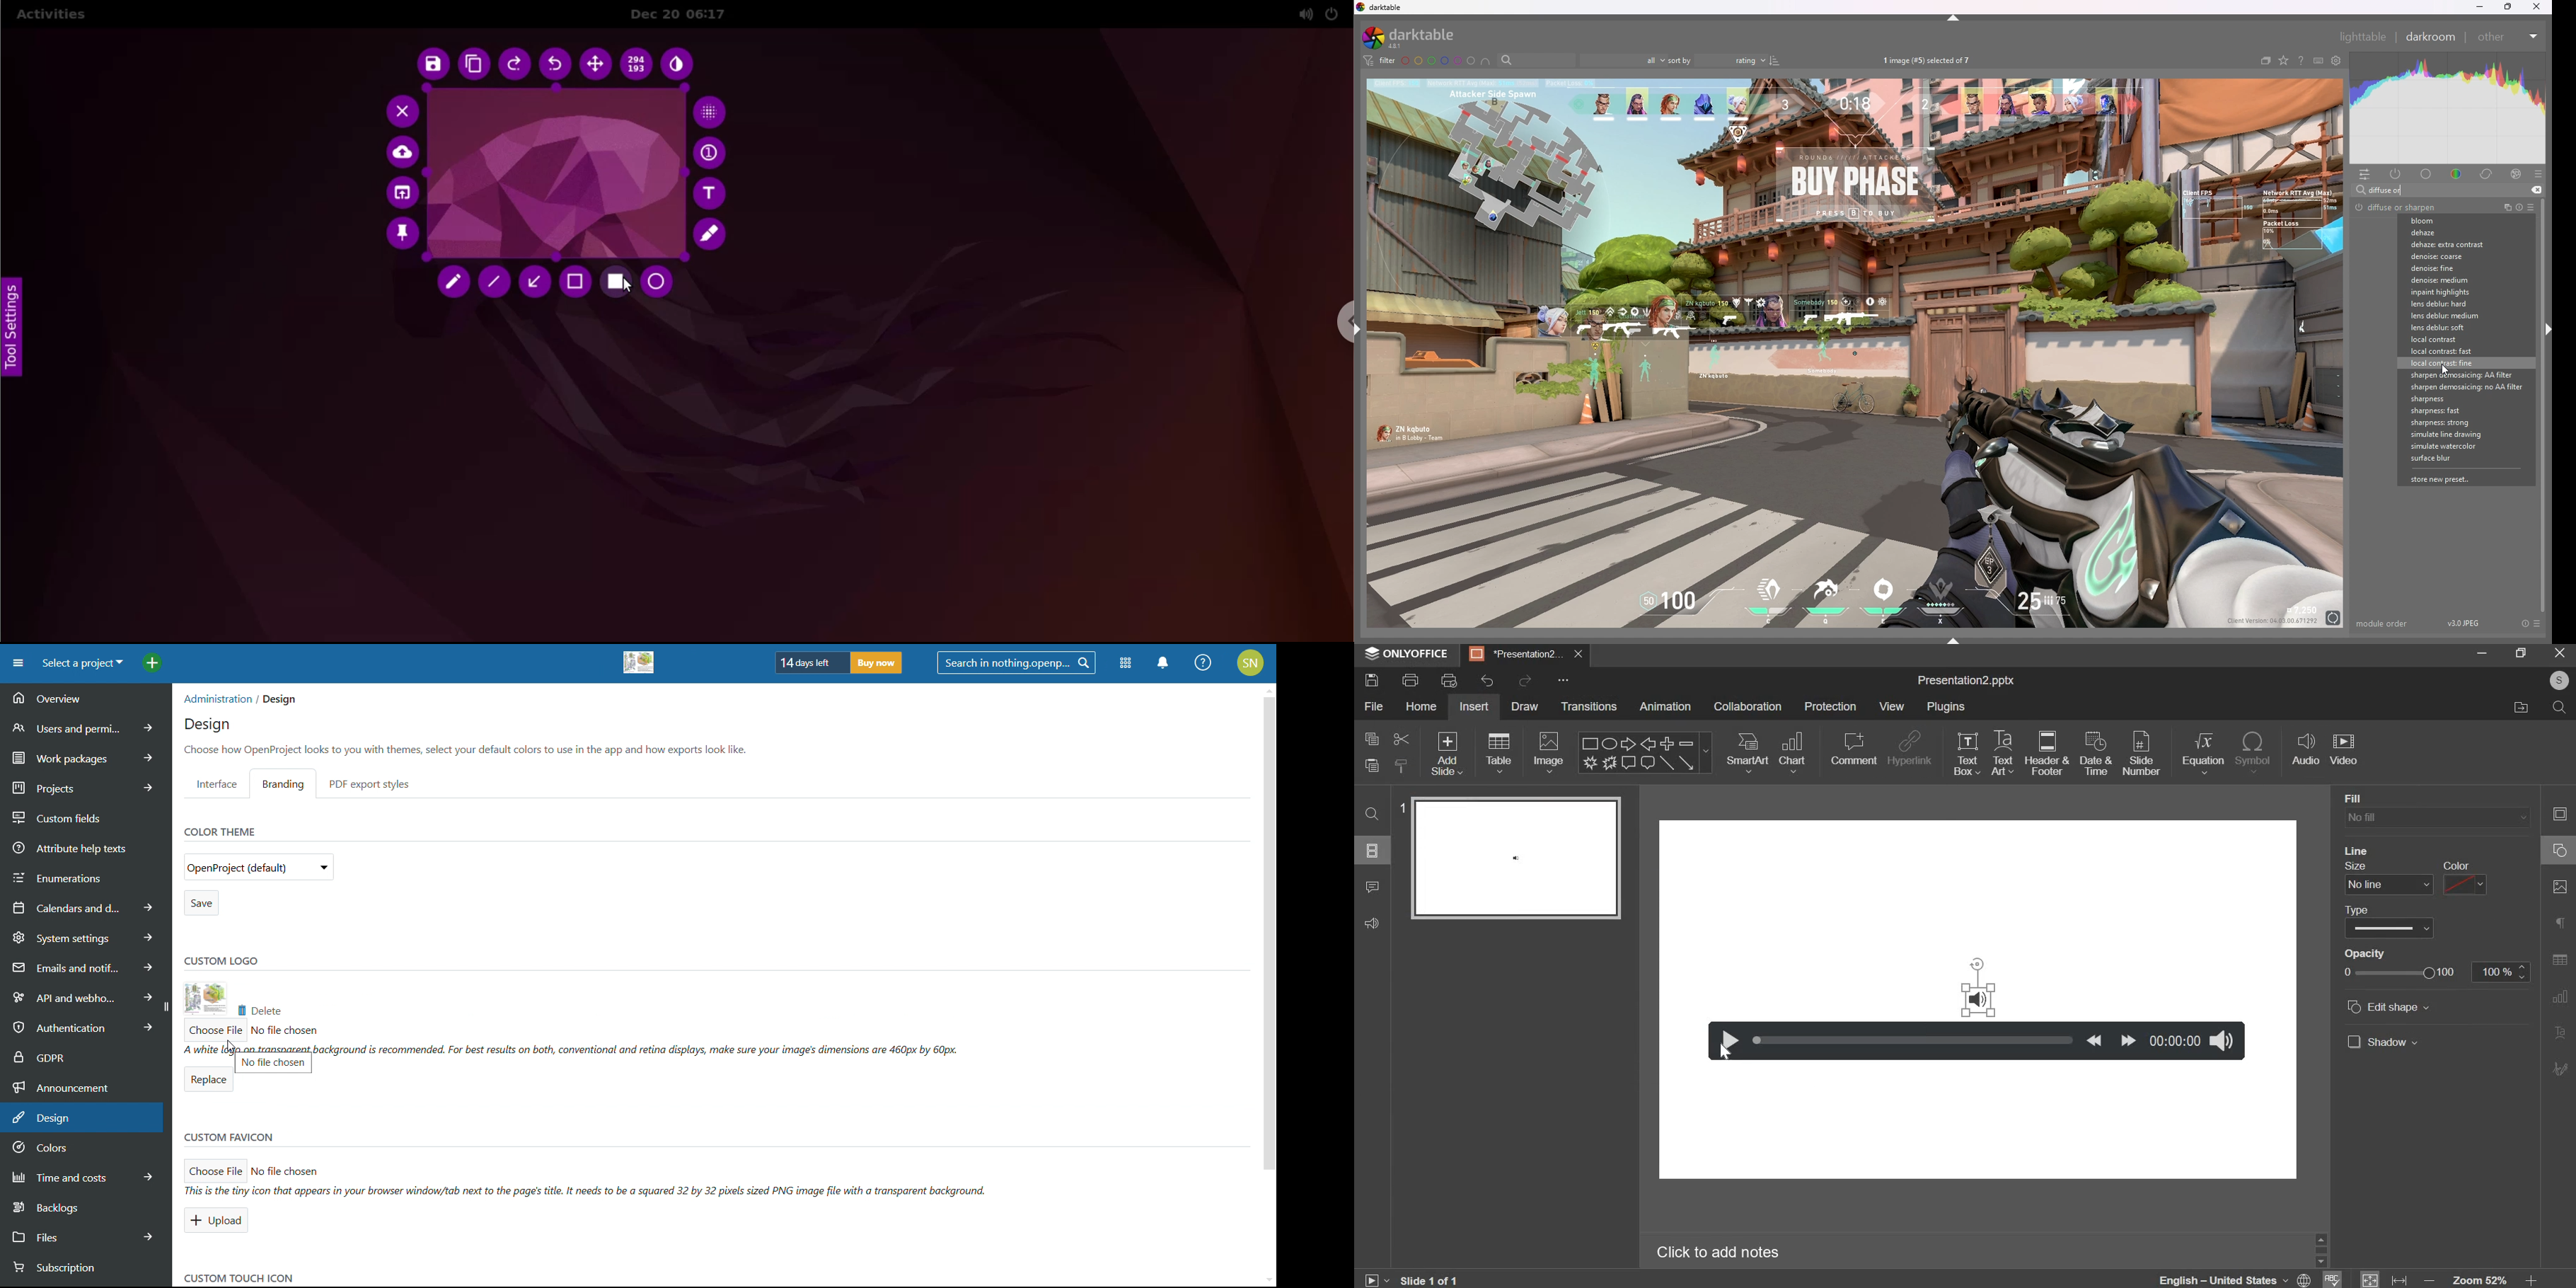  What do you see at coordinates (2284, 61) in the screenshot?
I see `change type of element` at bounding box center [2284, 61].